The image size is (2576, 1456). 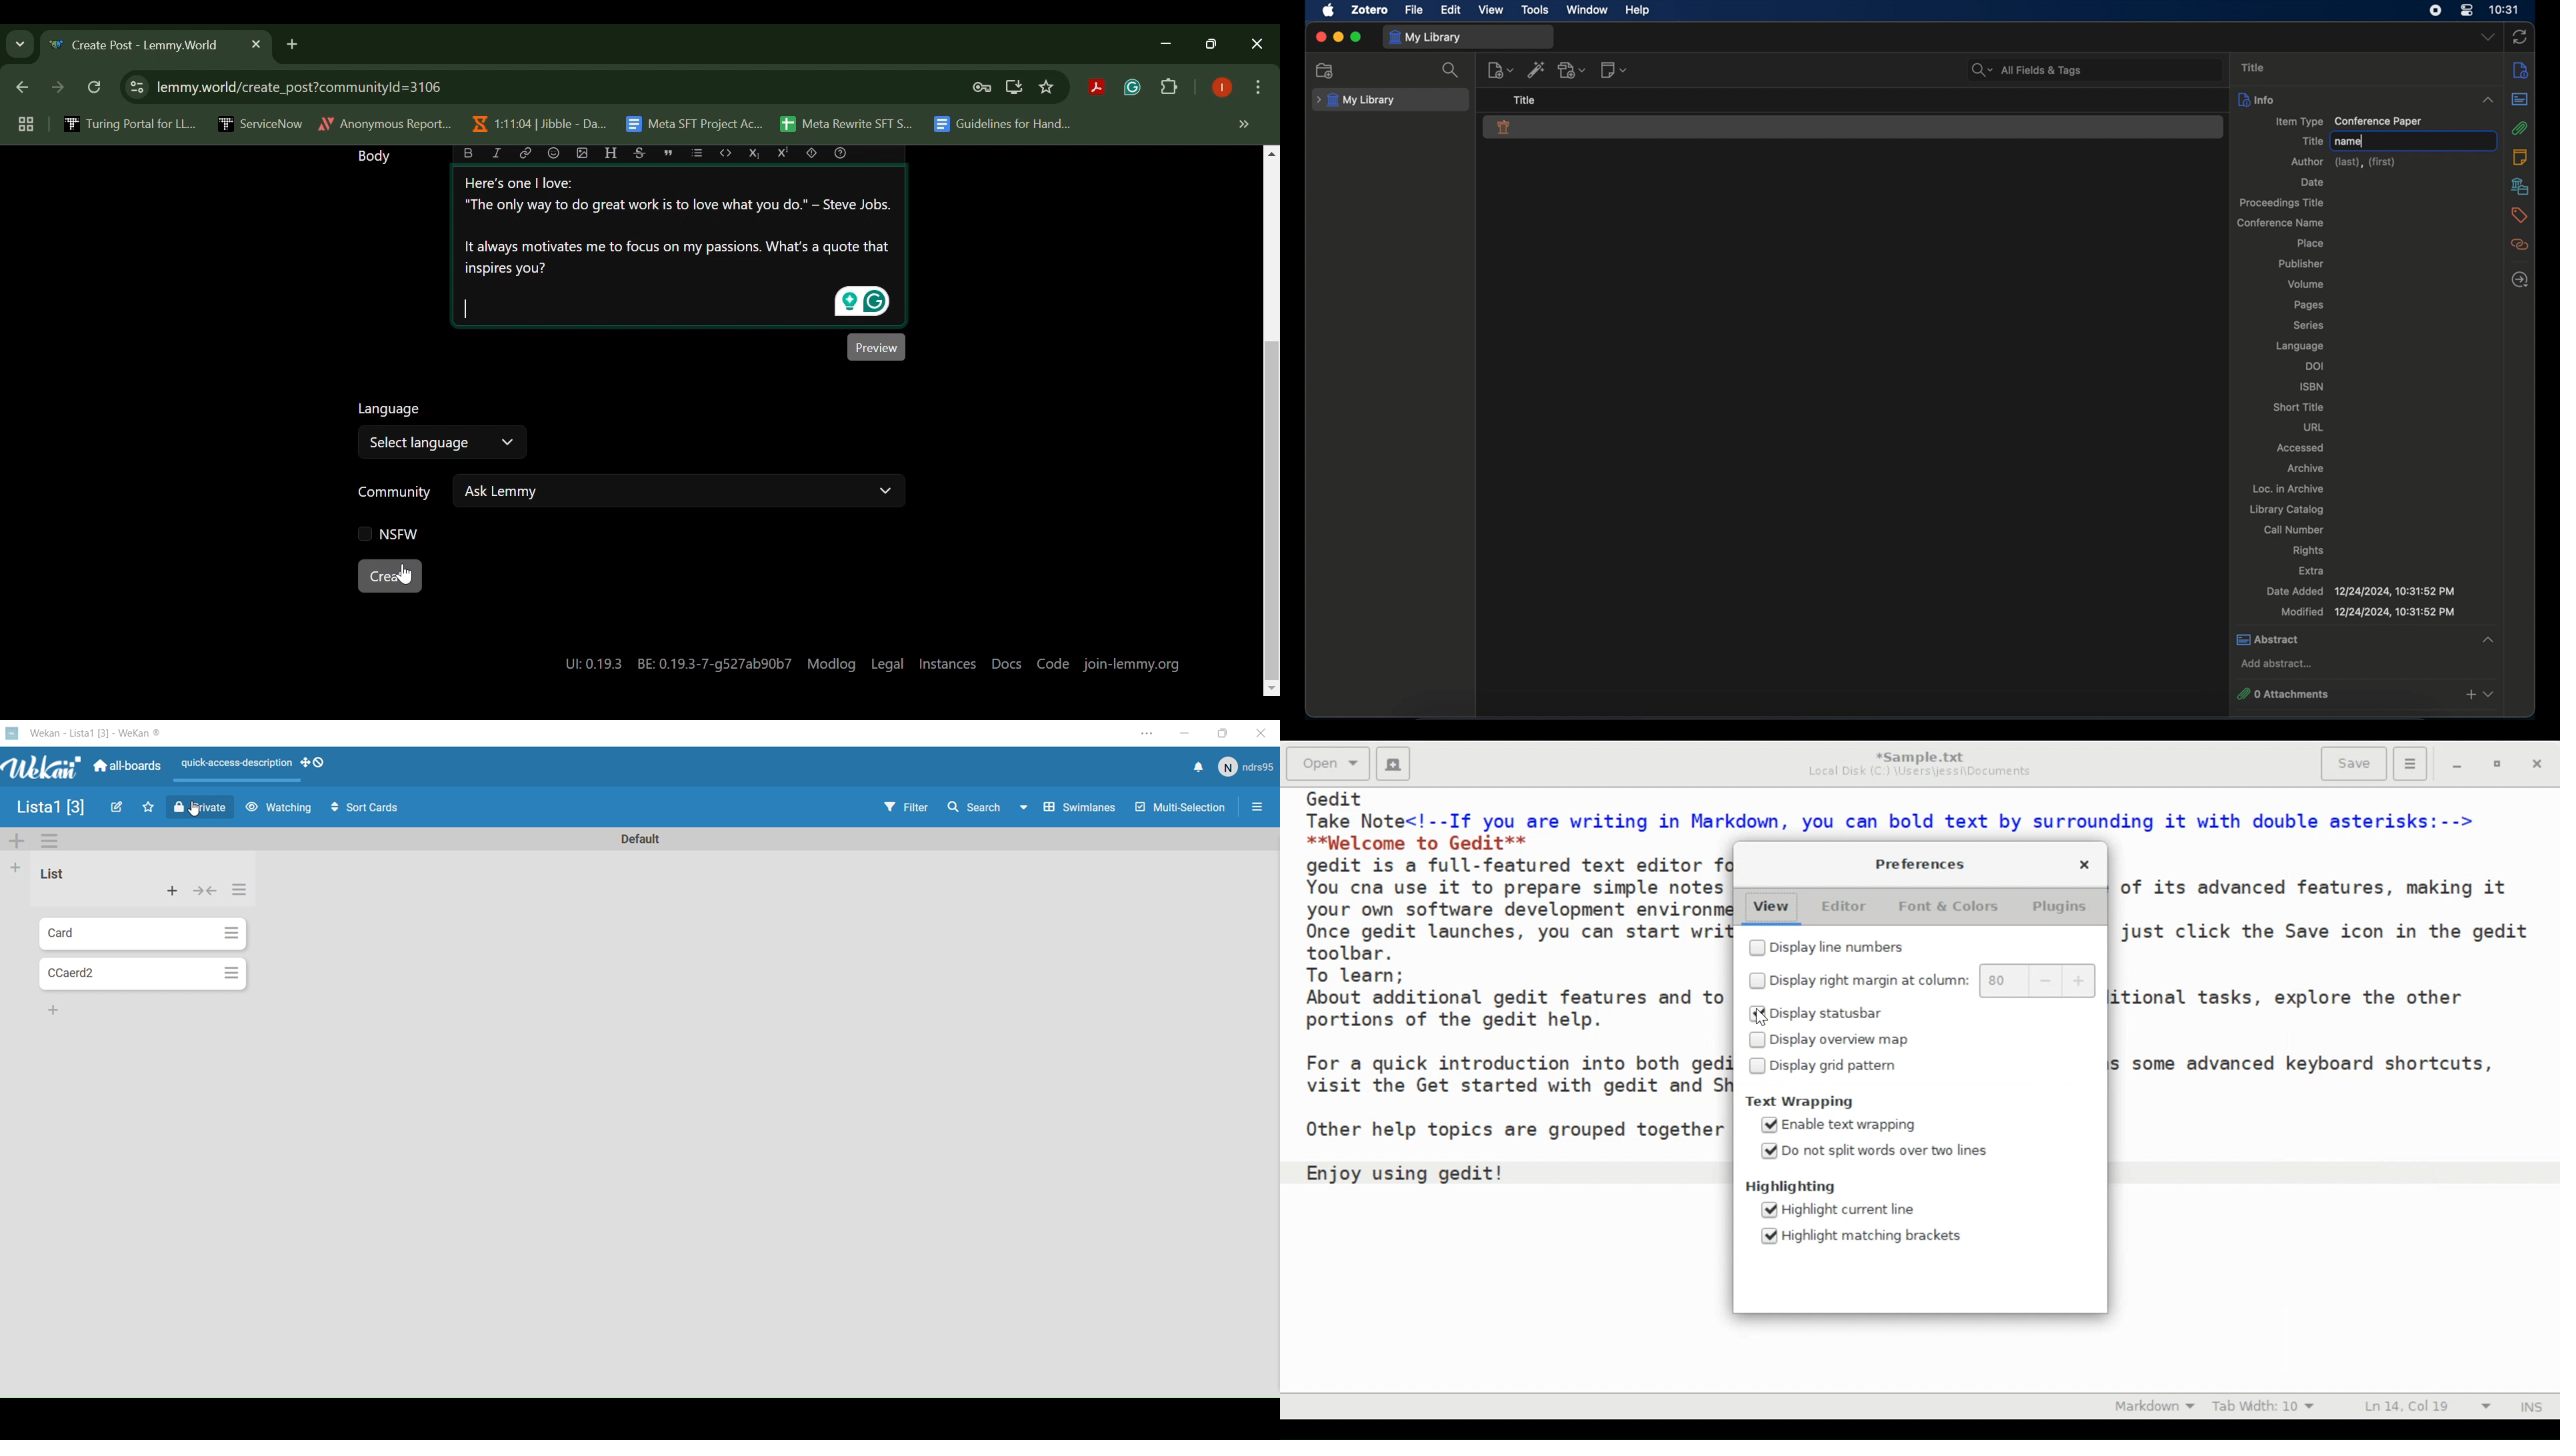 What do you see at coordinates (2299, 346) in the screenshot?
I see `language` at bounding box center [2299, 346].